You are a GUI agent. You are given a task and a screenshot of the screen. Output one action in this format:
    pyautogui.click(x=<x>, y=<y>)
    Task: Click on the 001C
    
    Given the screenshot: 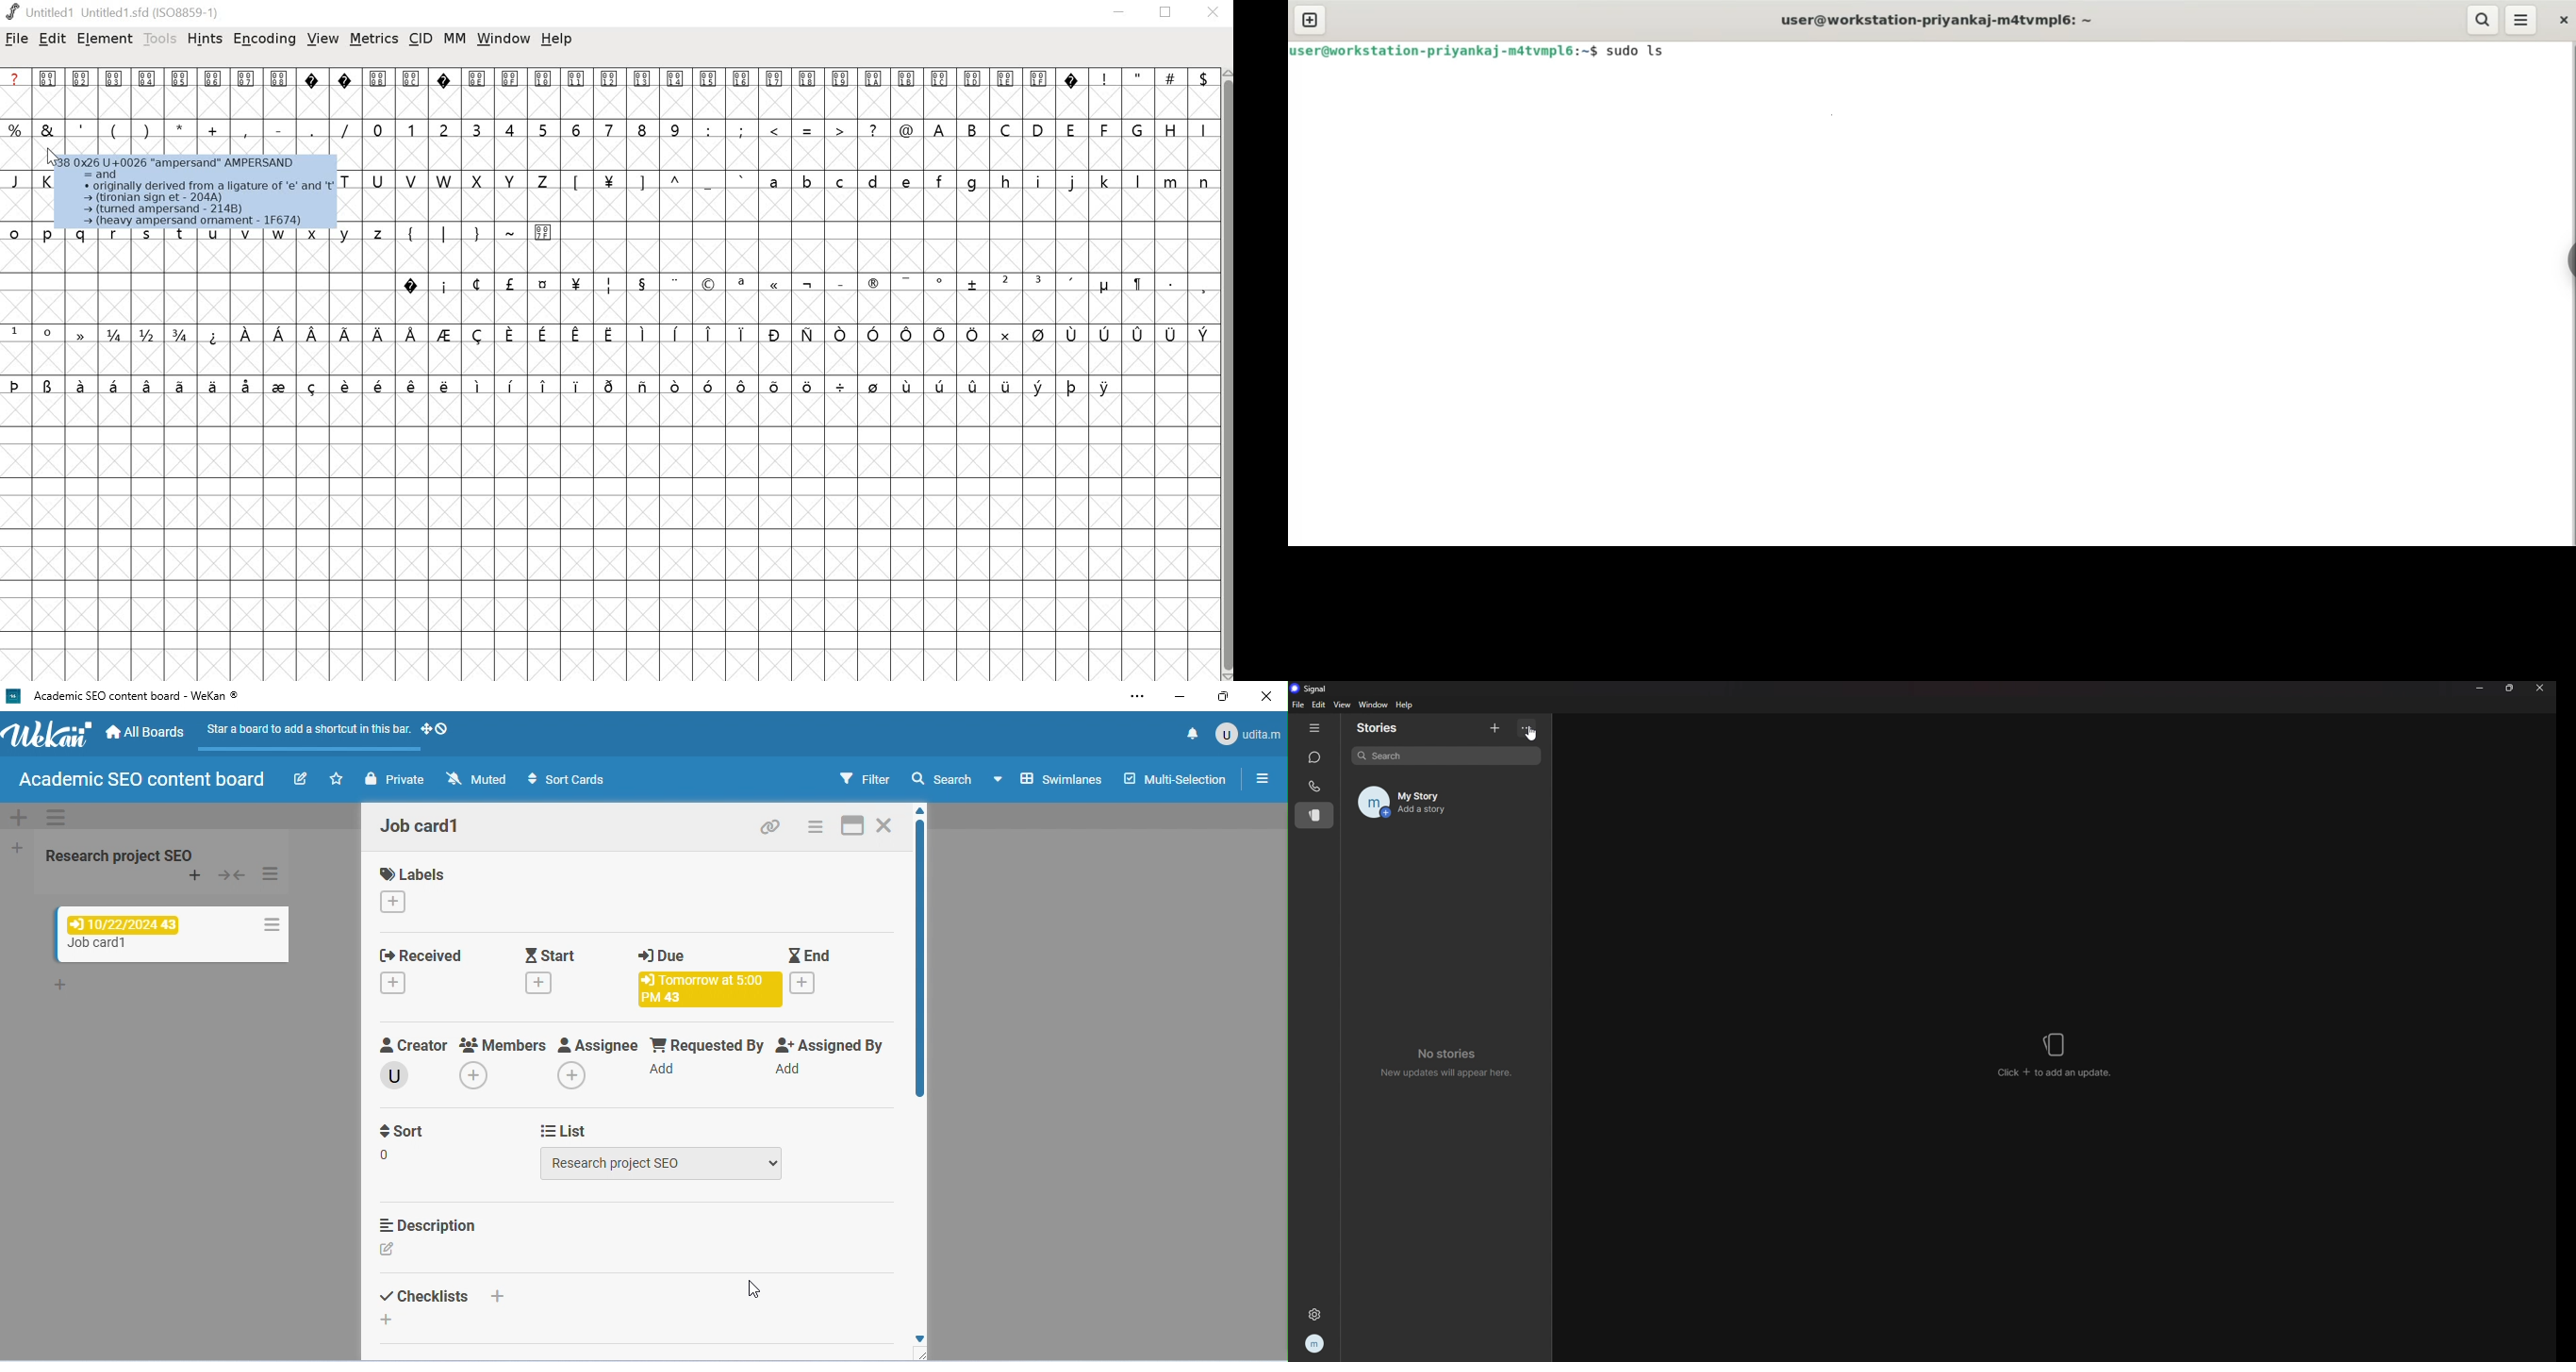 What is the action you would take?
    pyautogui.click(x=940, y=94)
    